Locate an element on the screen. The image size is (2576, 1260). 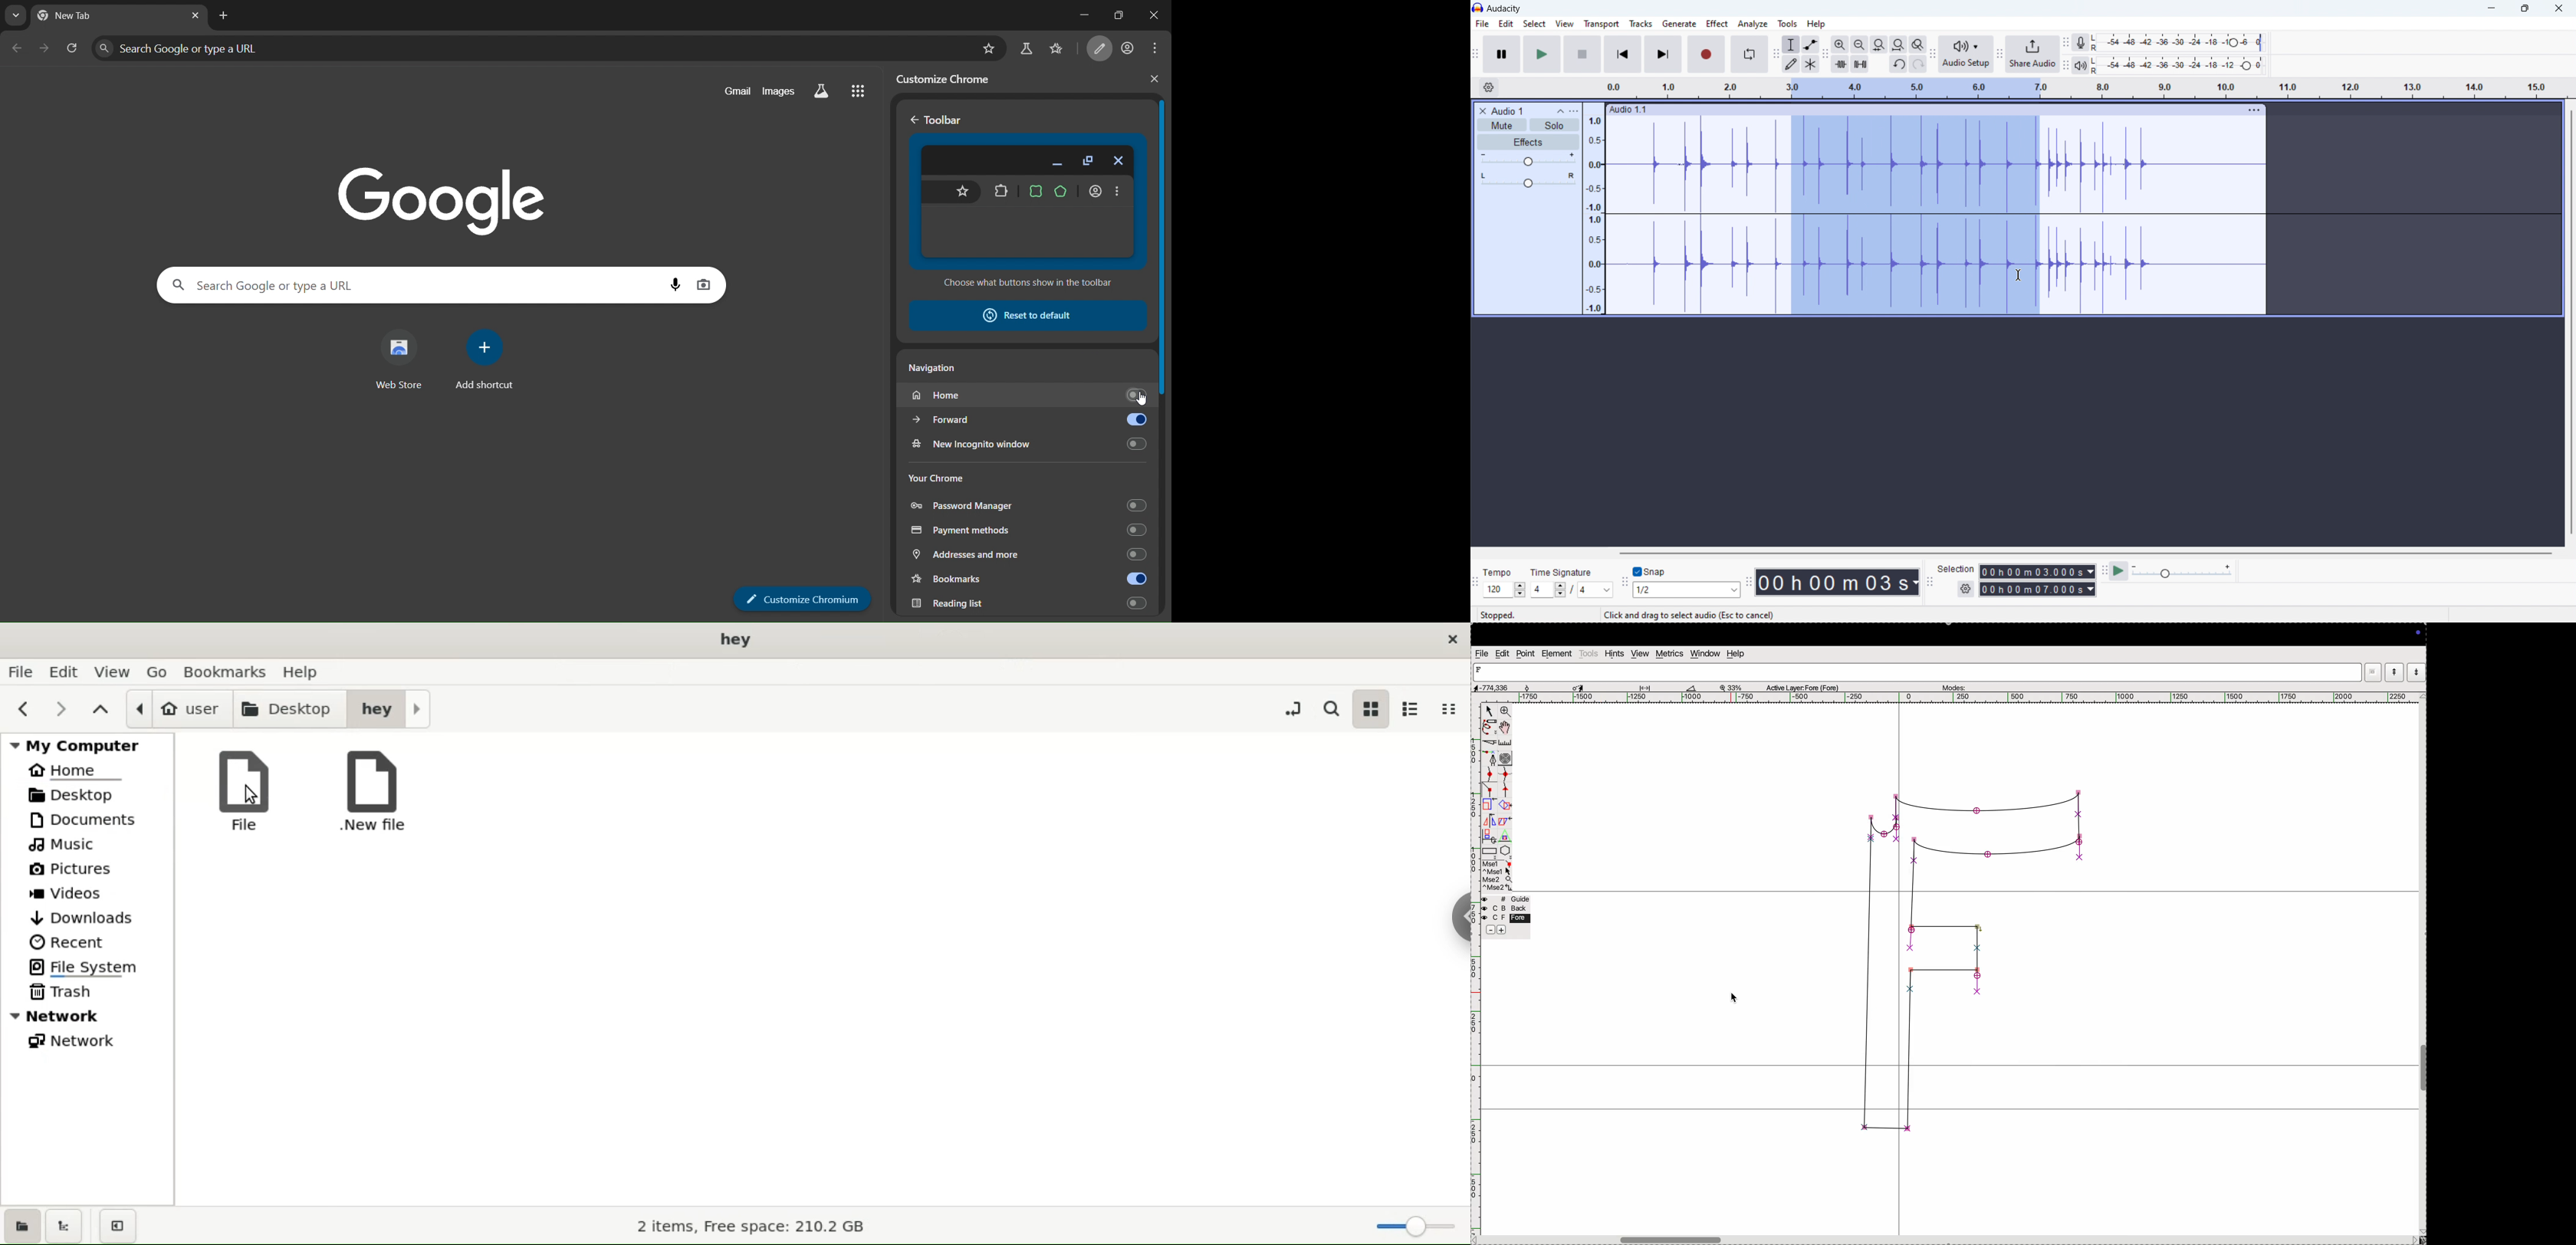
vertical scrollbar is located at coordinates (2571, 322).